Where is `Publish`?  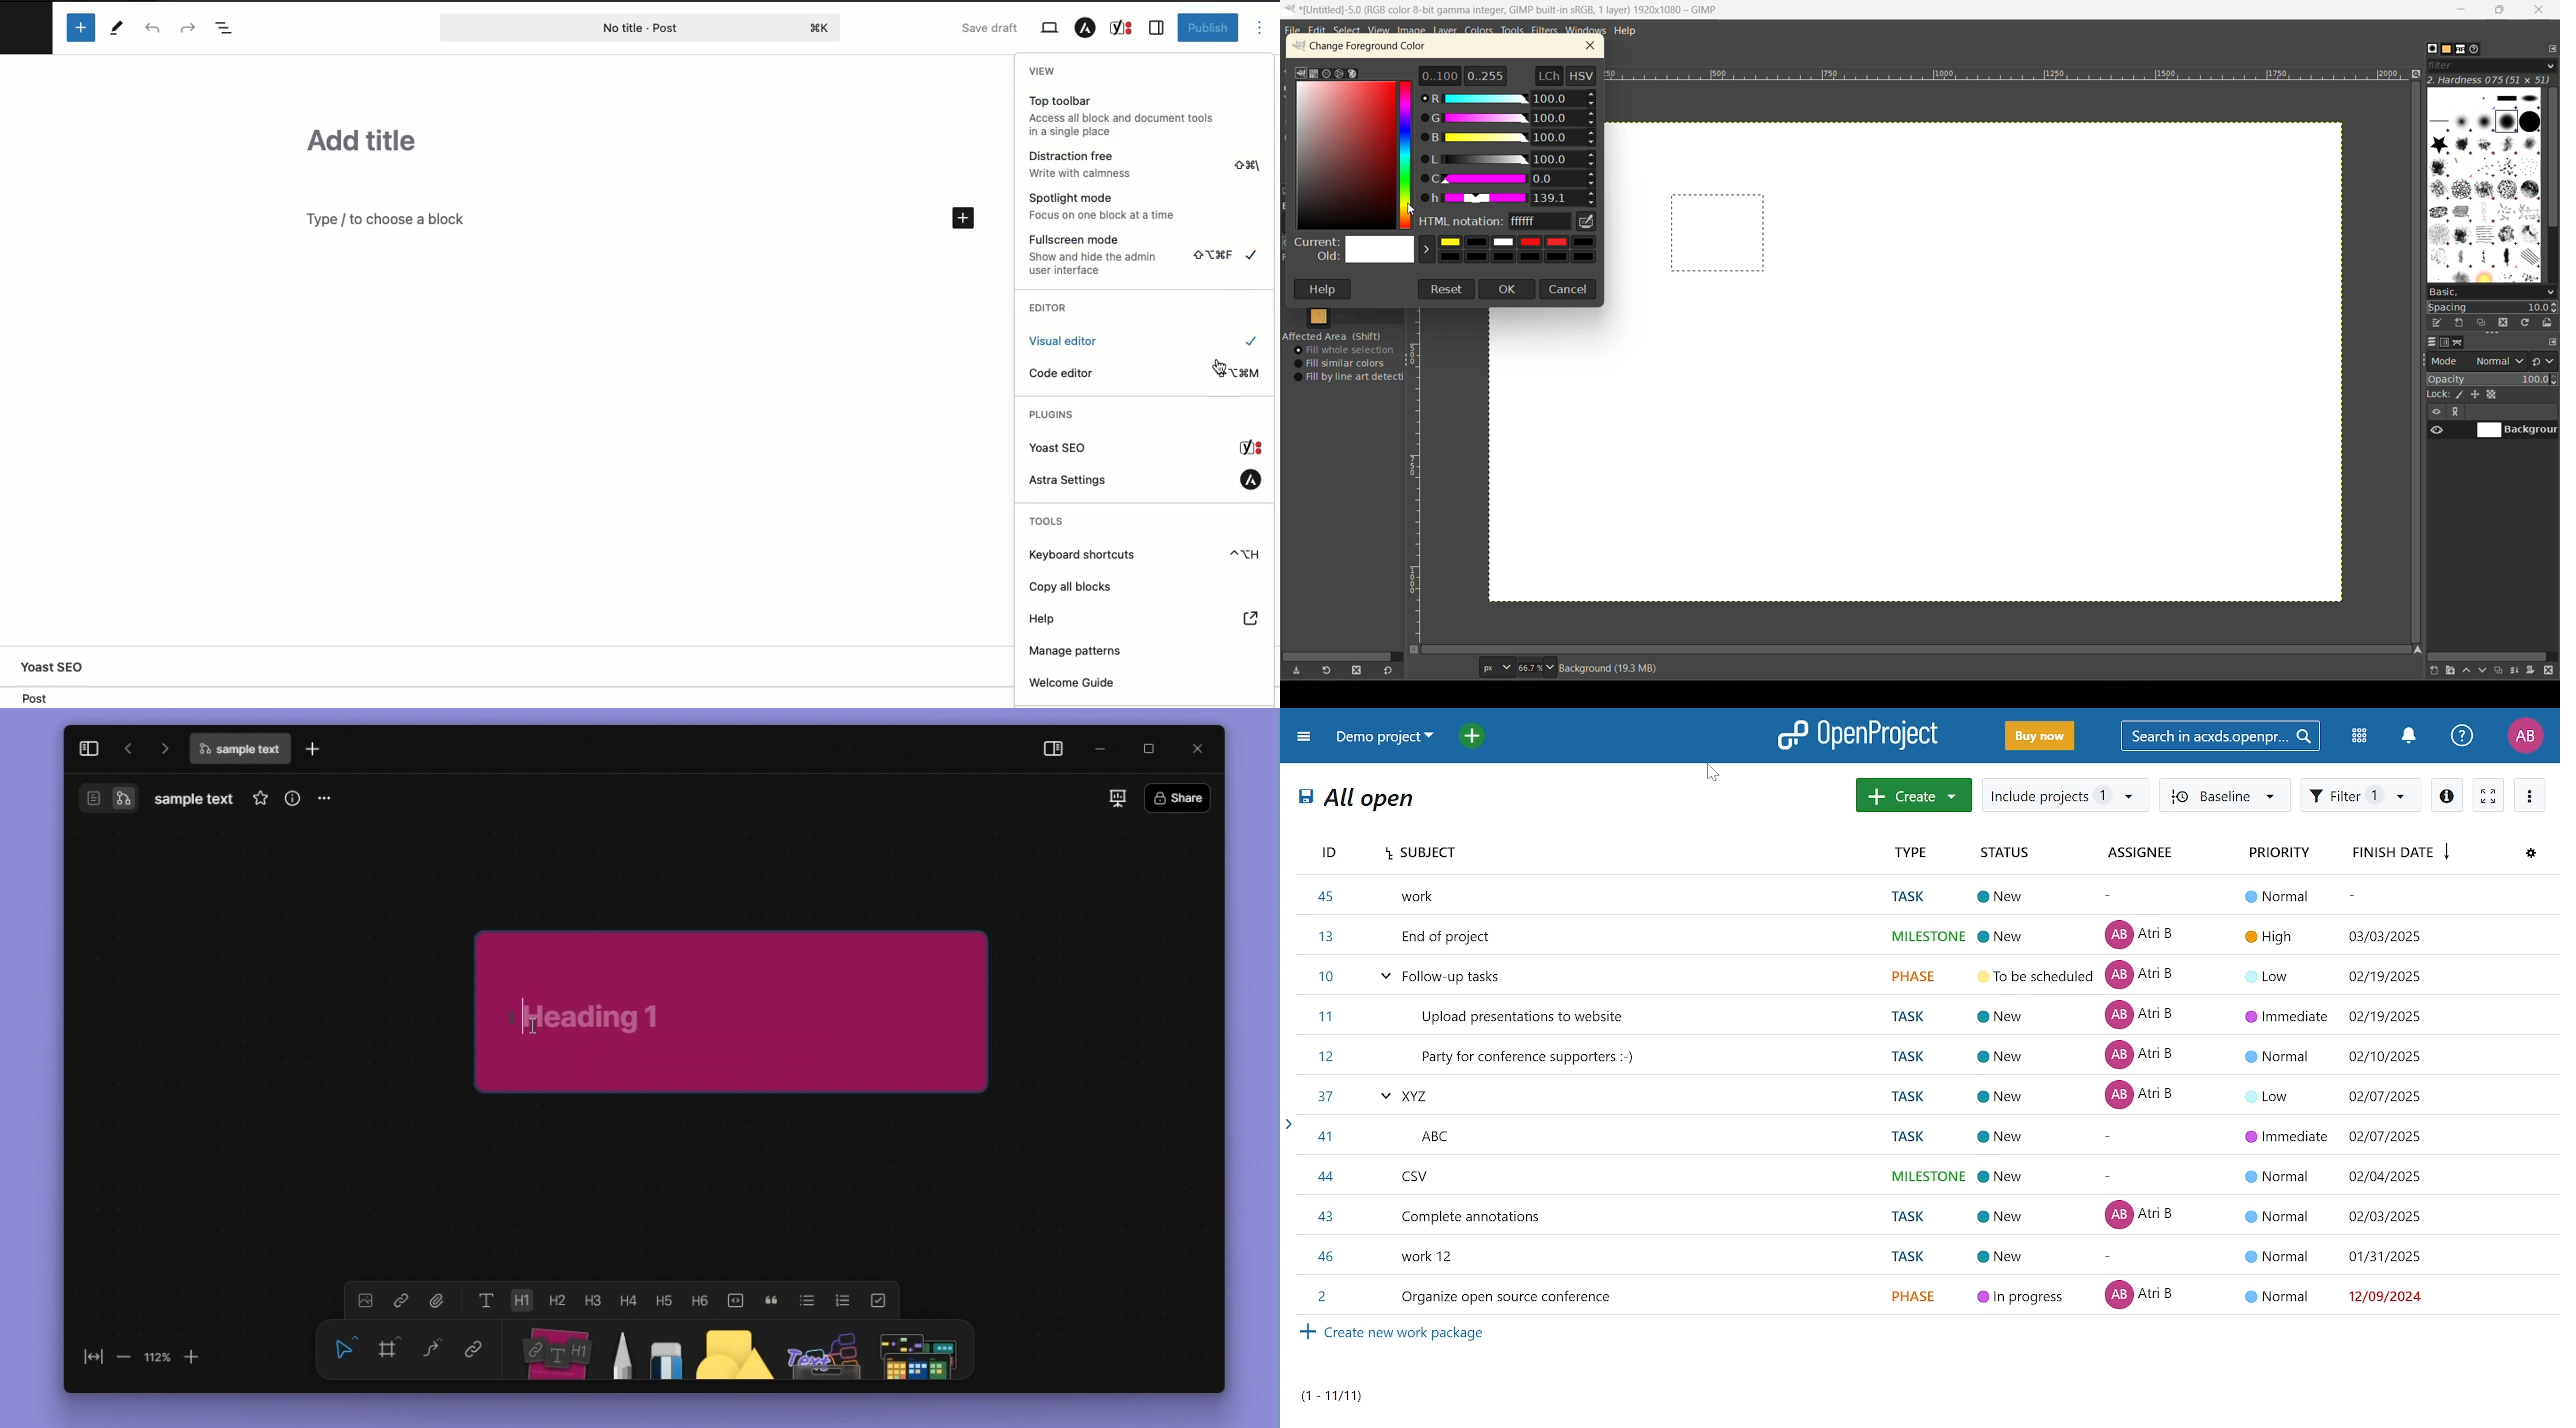 Publish is located at coordinates (1206, 28).